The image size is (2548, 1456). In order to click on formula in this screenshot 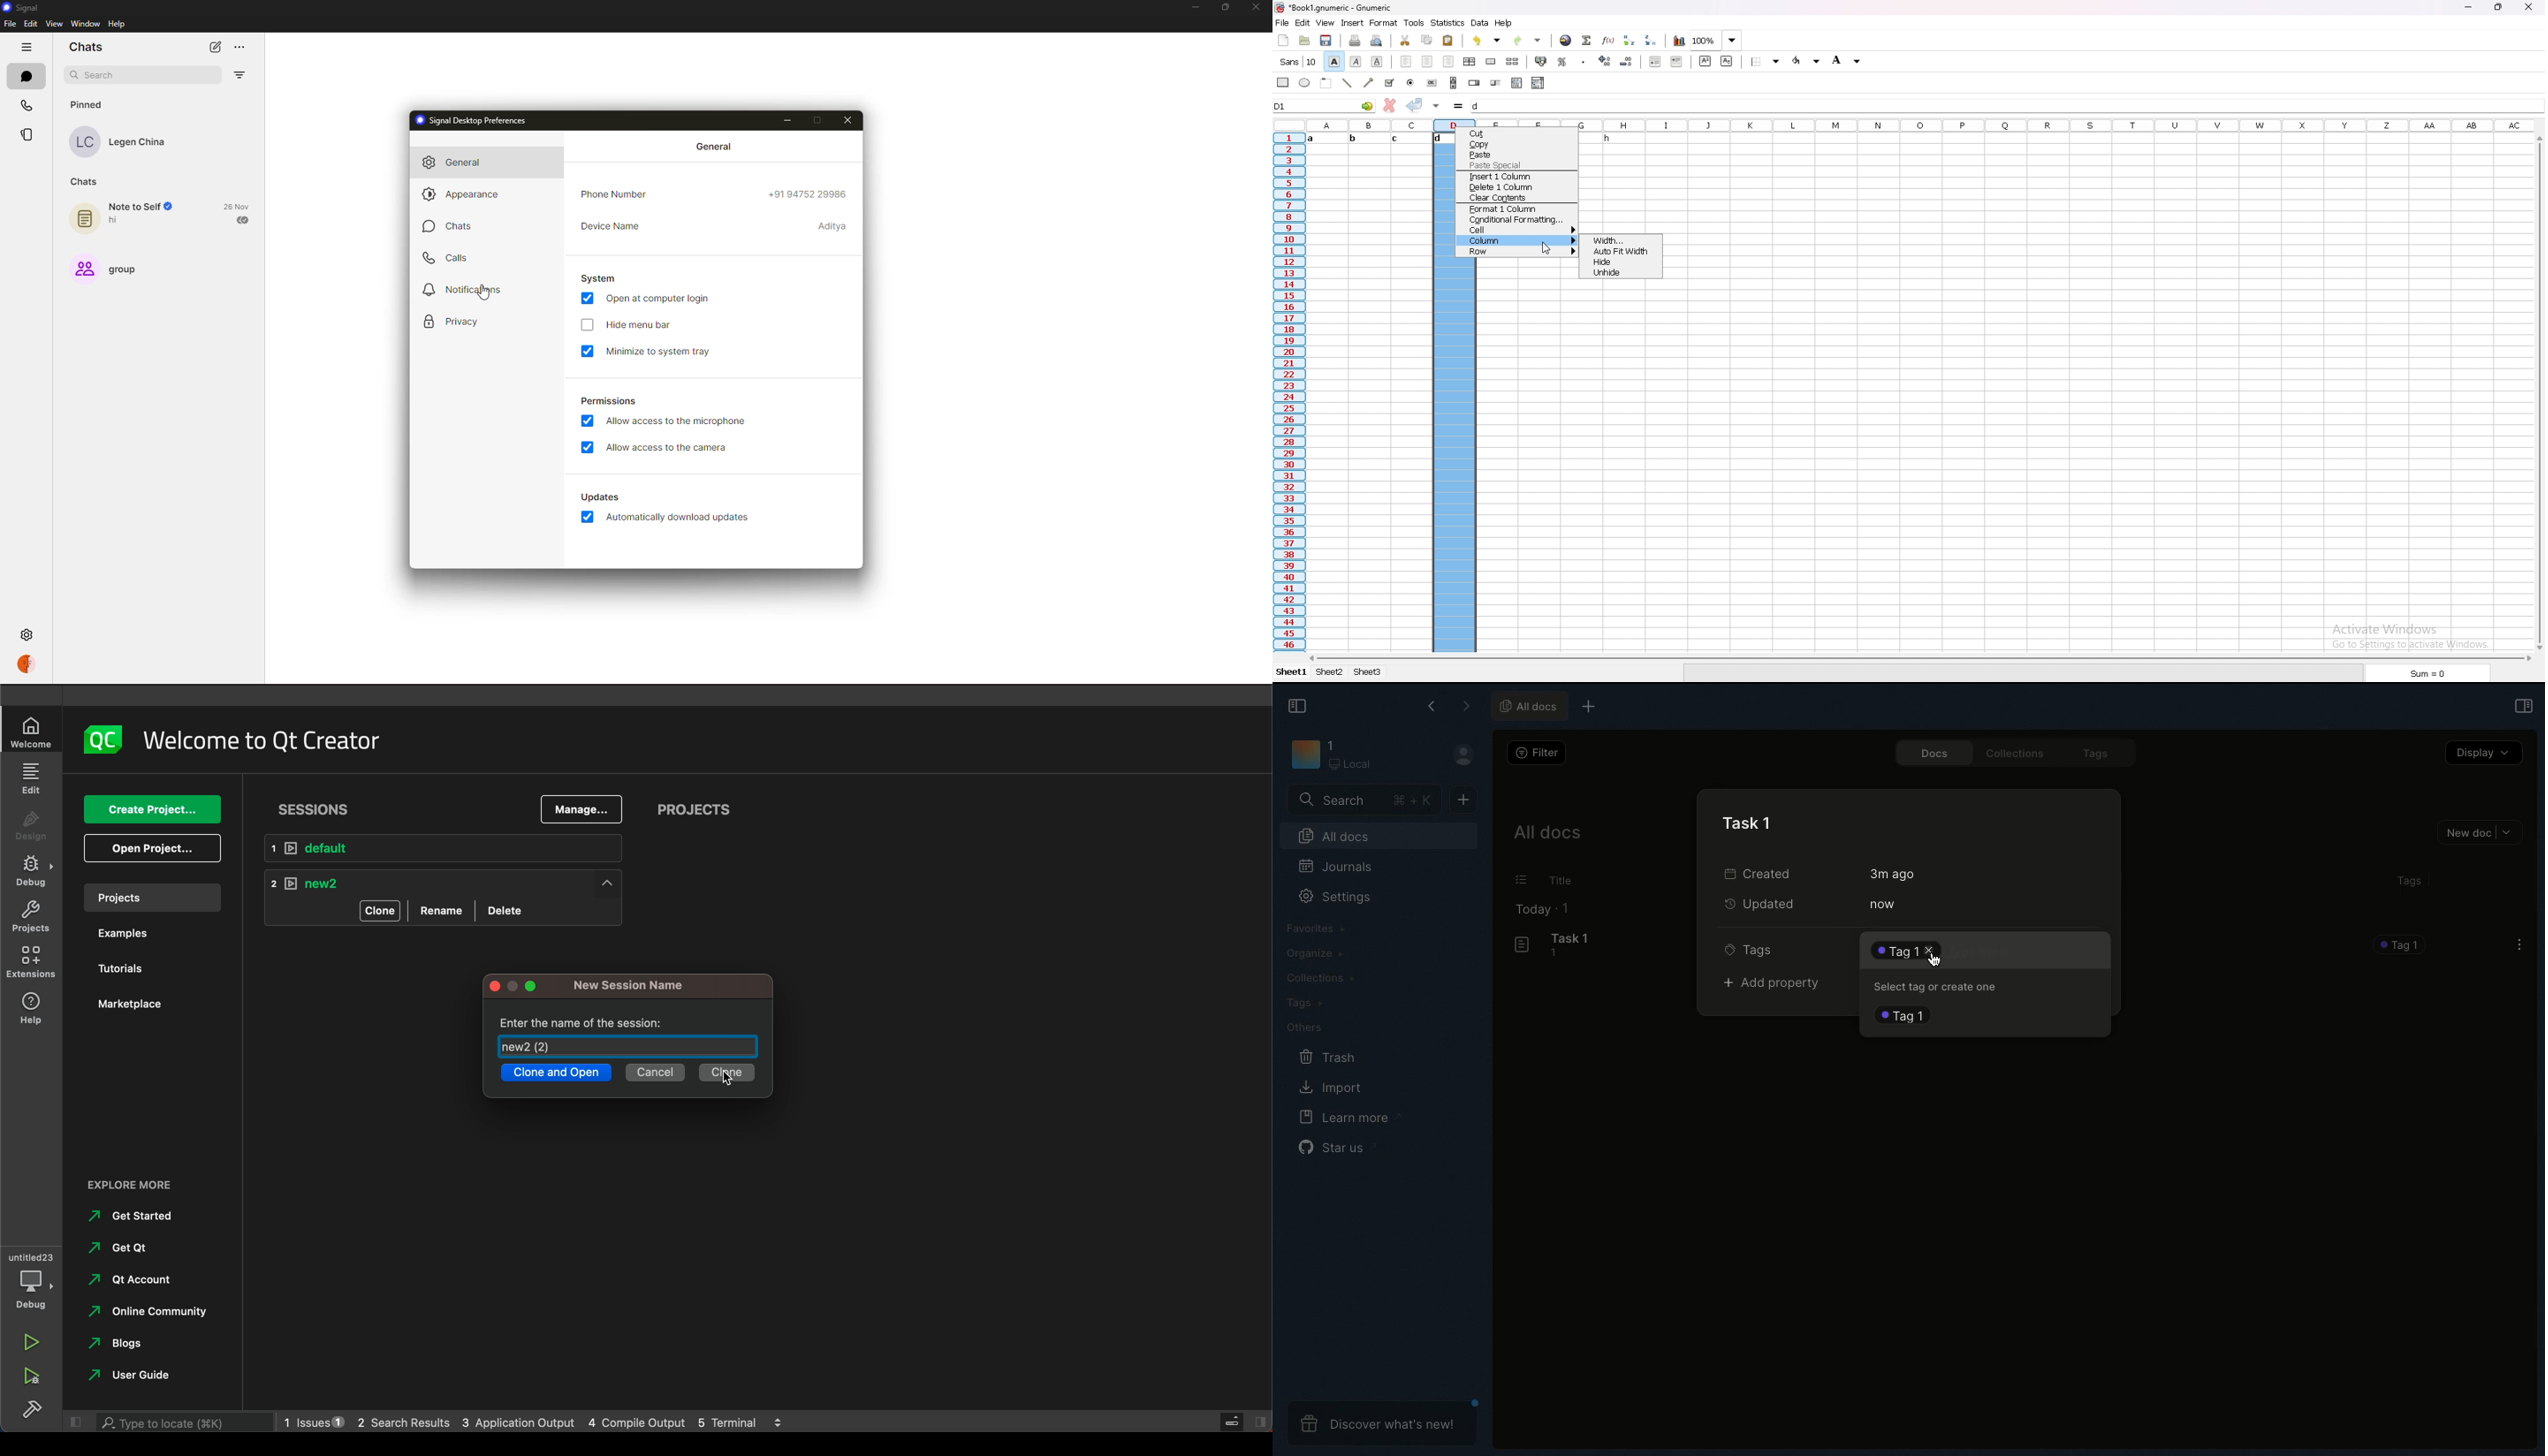, I will do `click(1459, 106)`.